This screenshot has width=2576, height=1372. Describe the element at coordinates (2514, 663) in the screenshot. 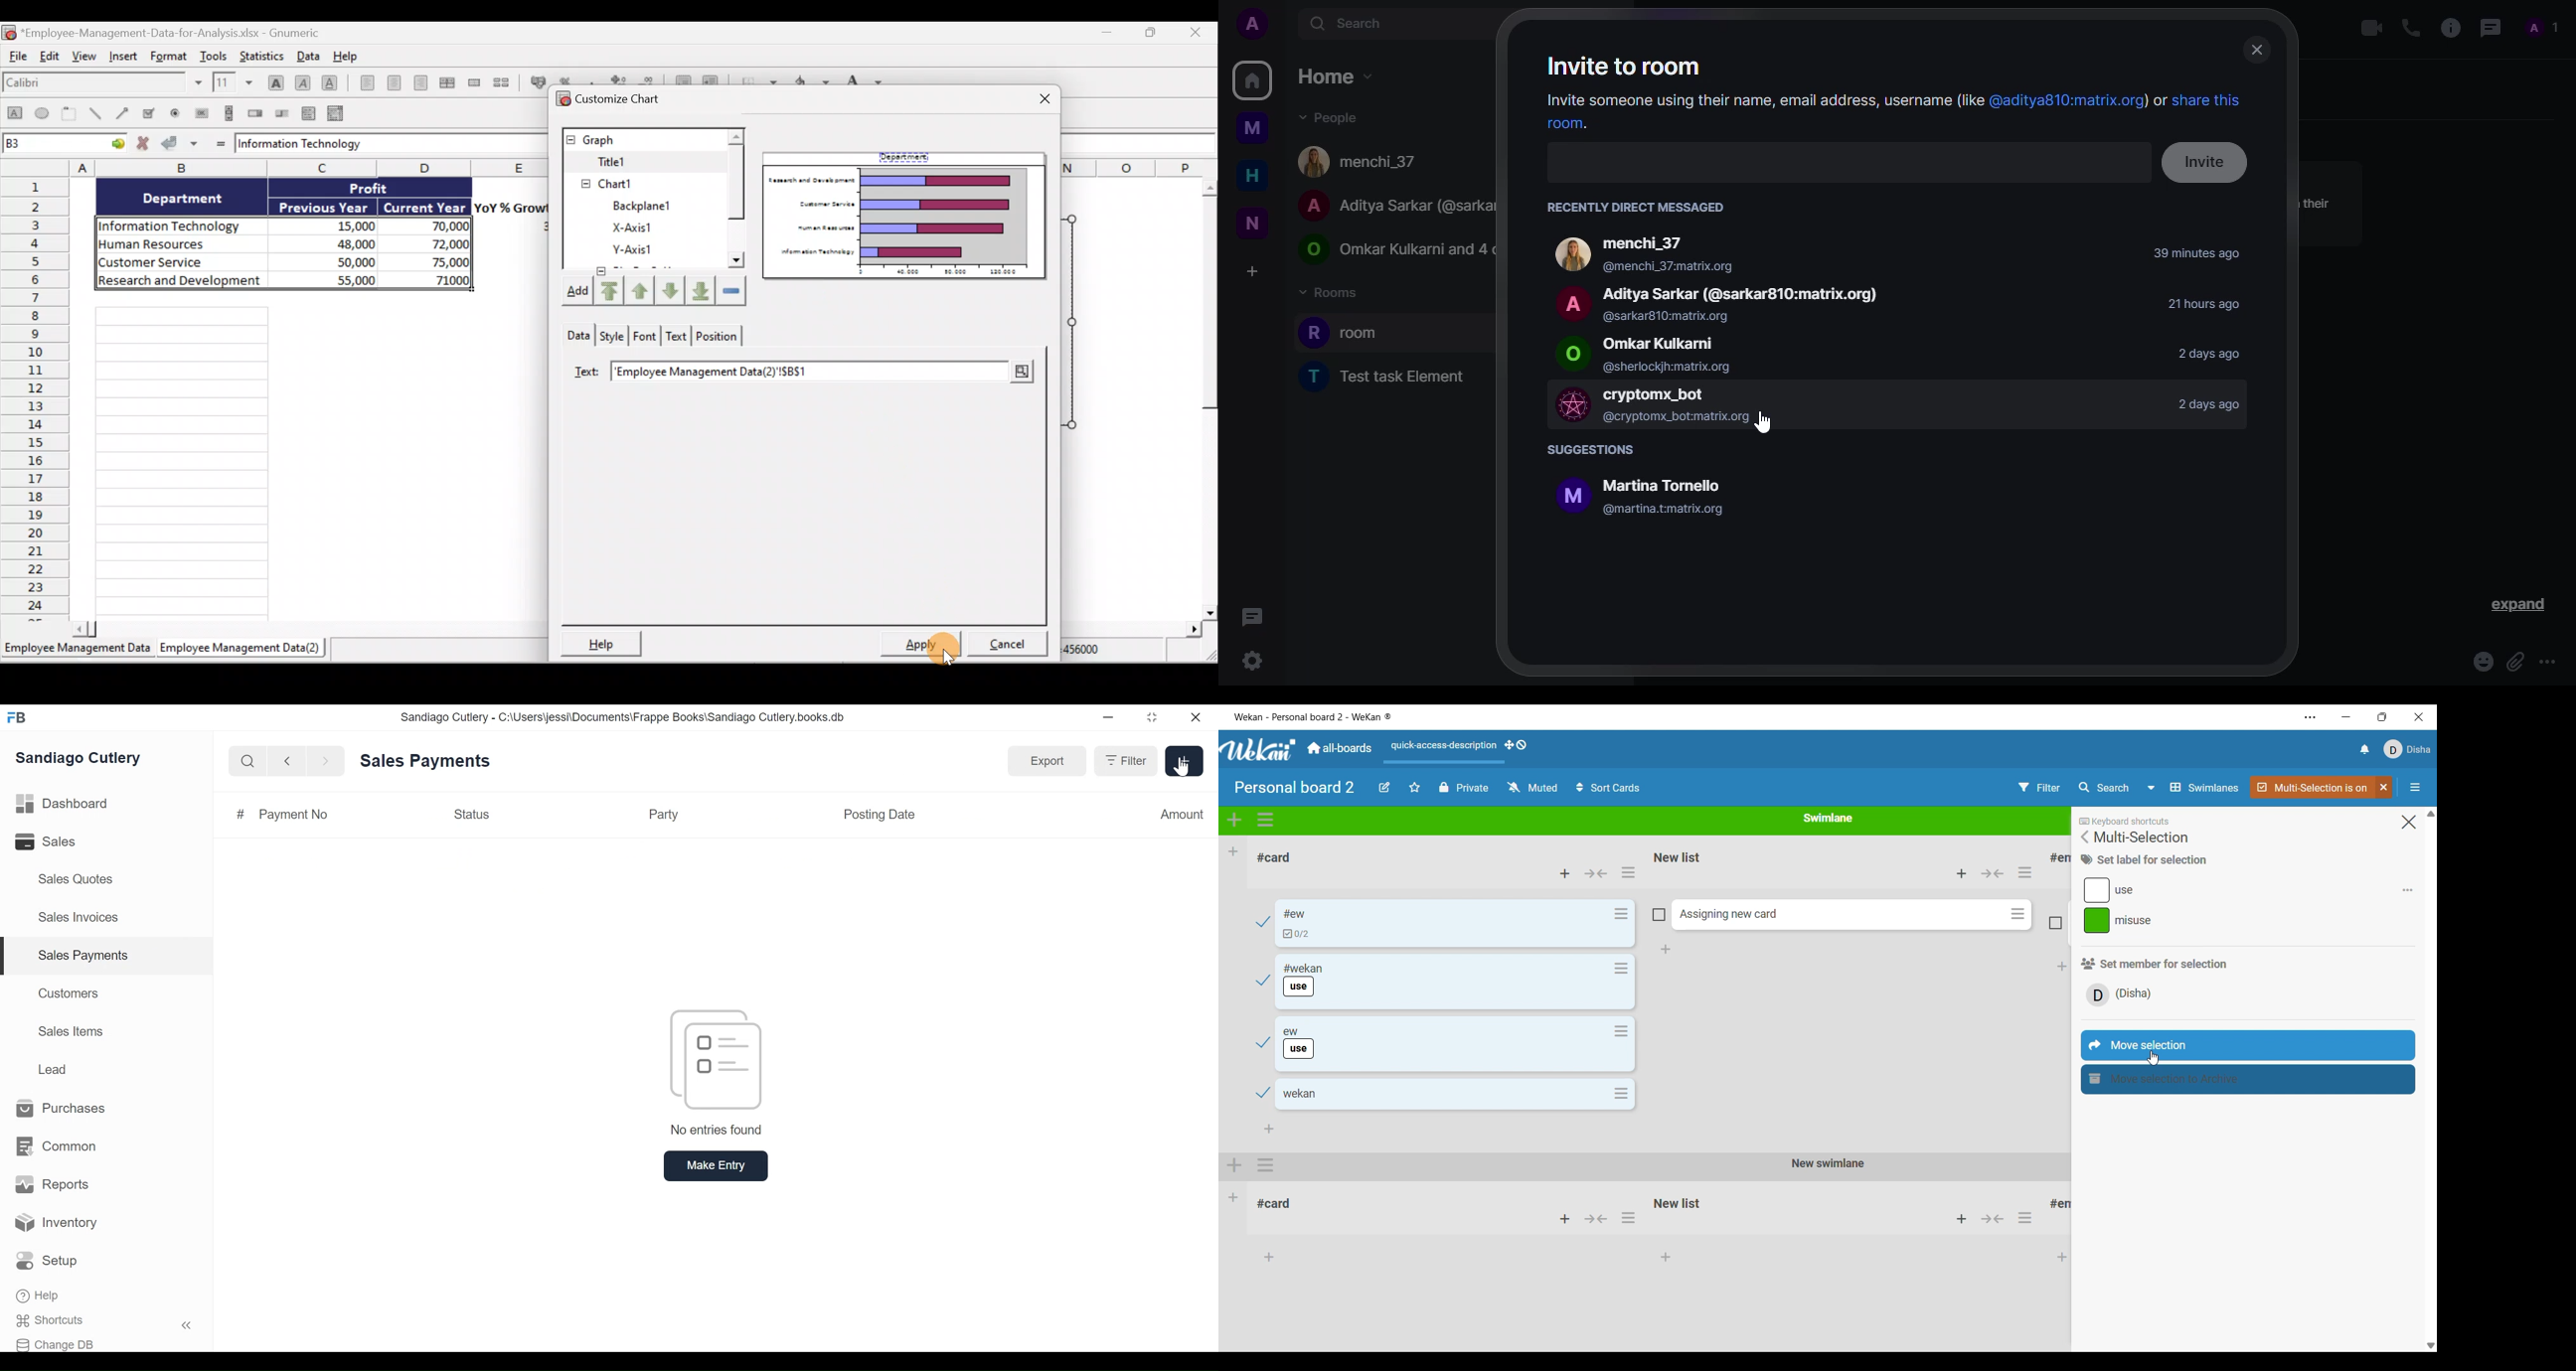

I see `attach` at that location.